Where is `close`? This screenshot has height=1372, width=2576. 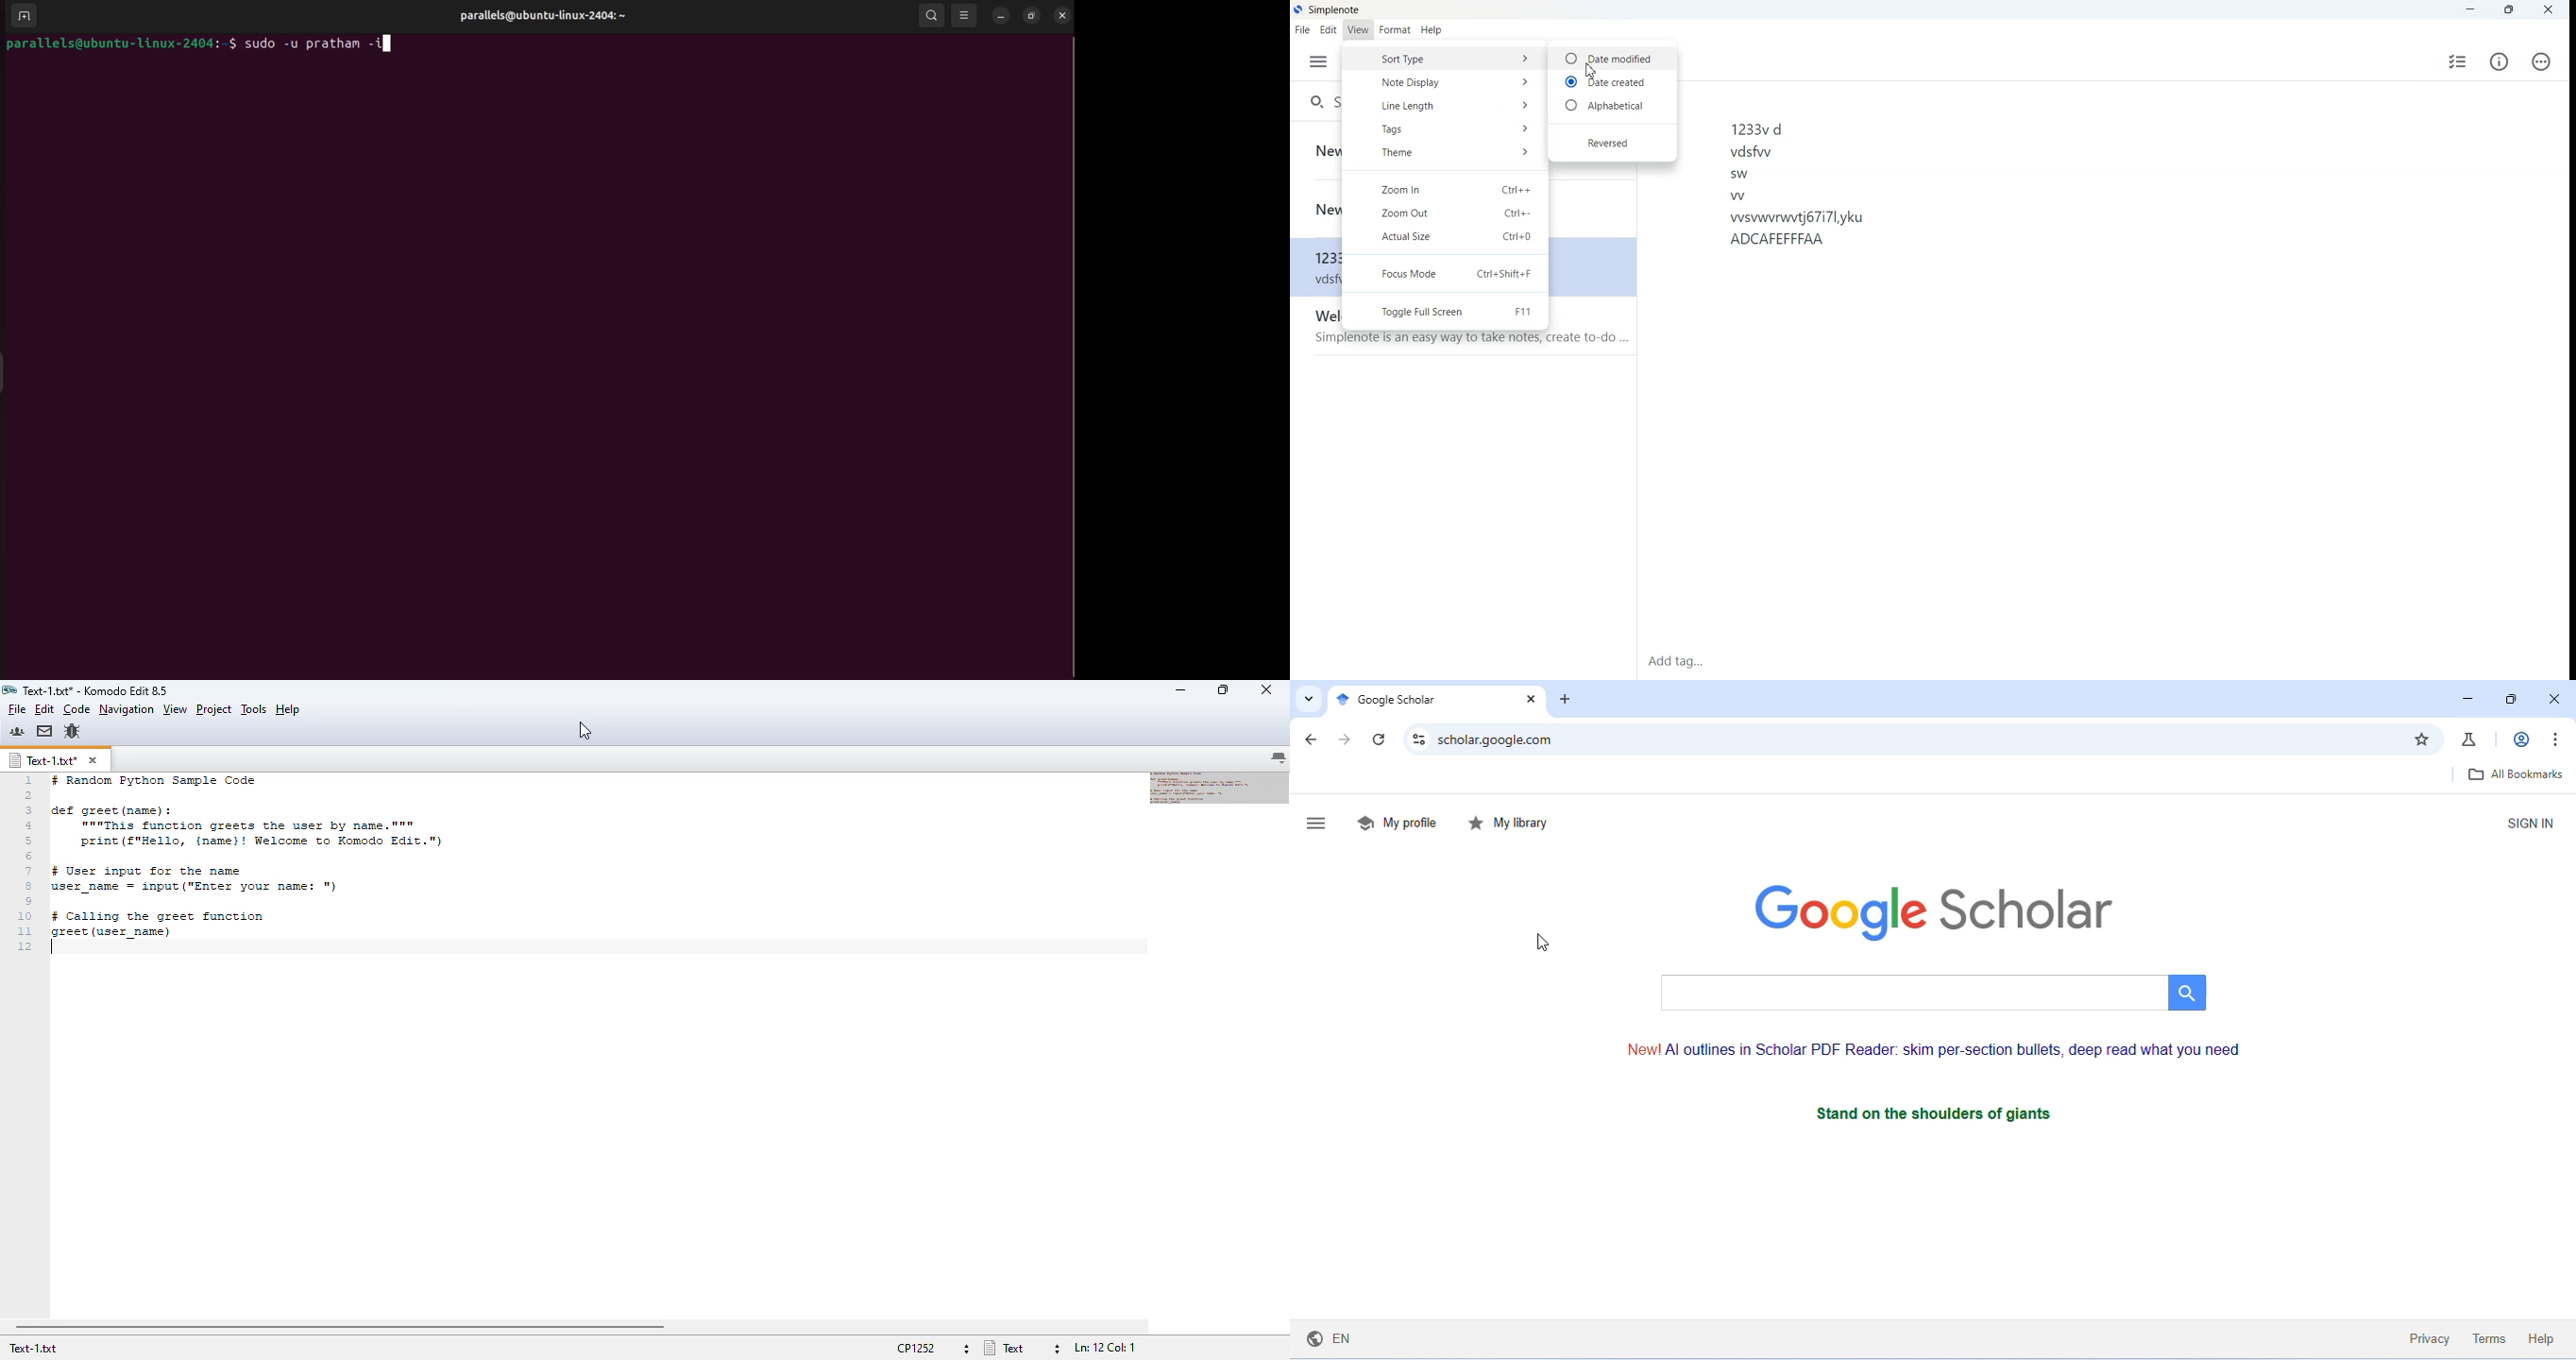 close is located at coordinates (1266, 689).